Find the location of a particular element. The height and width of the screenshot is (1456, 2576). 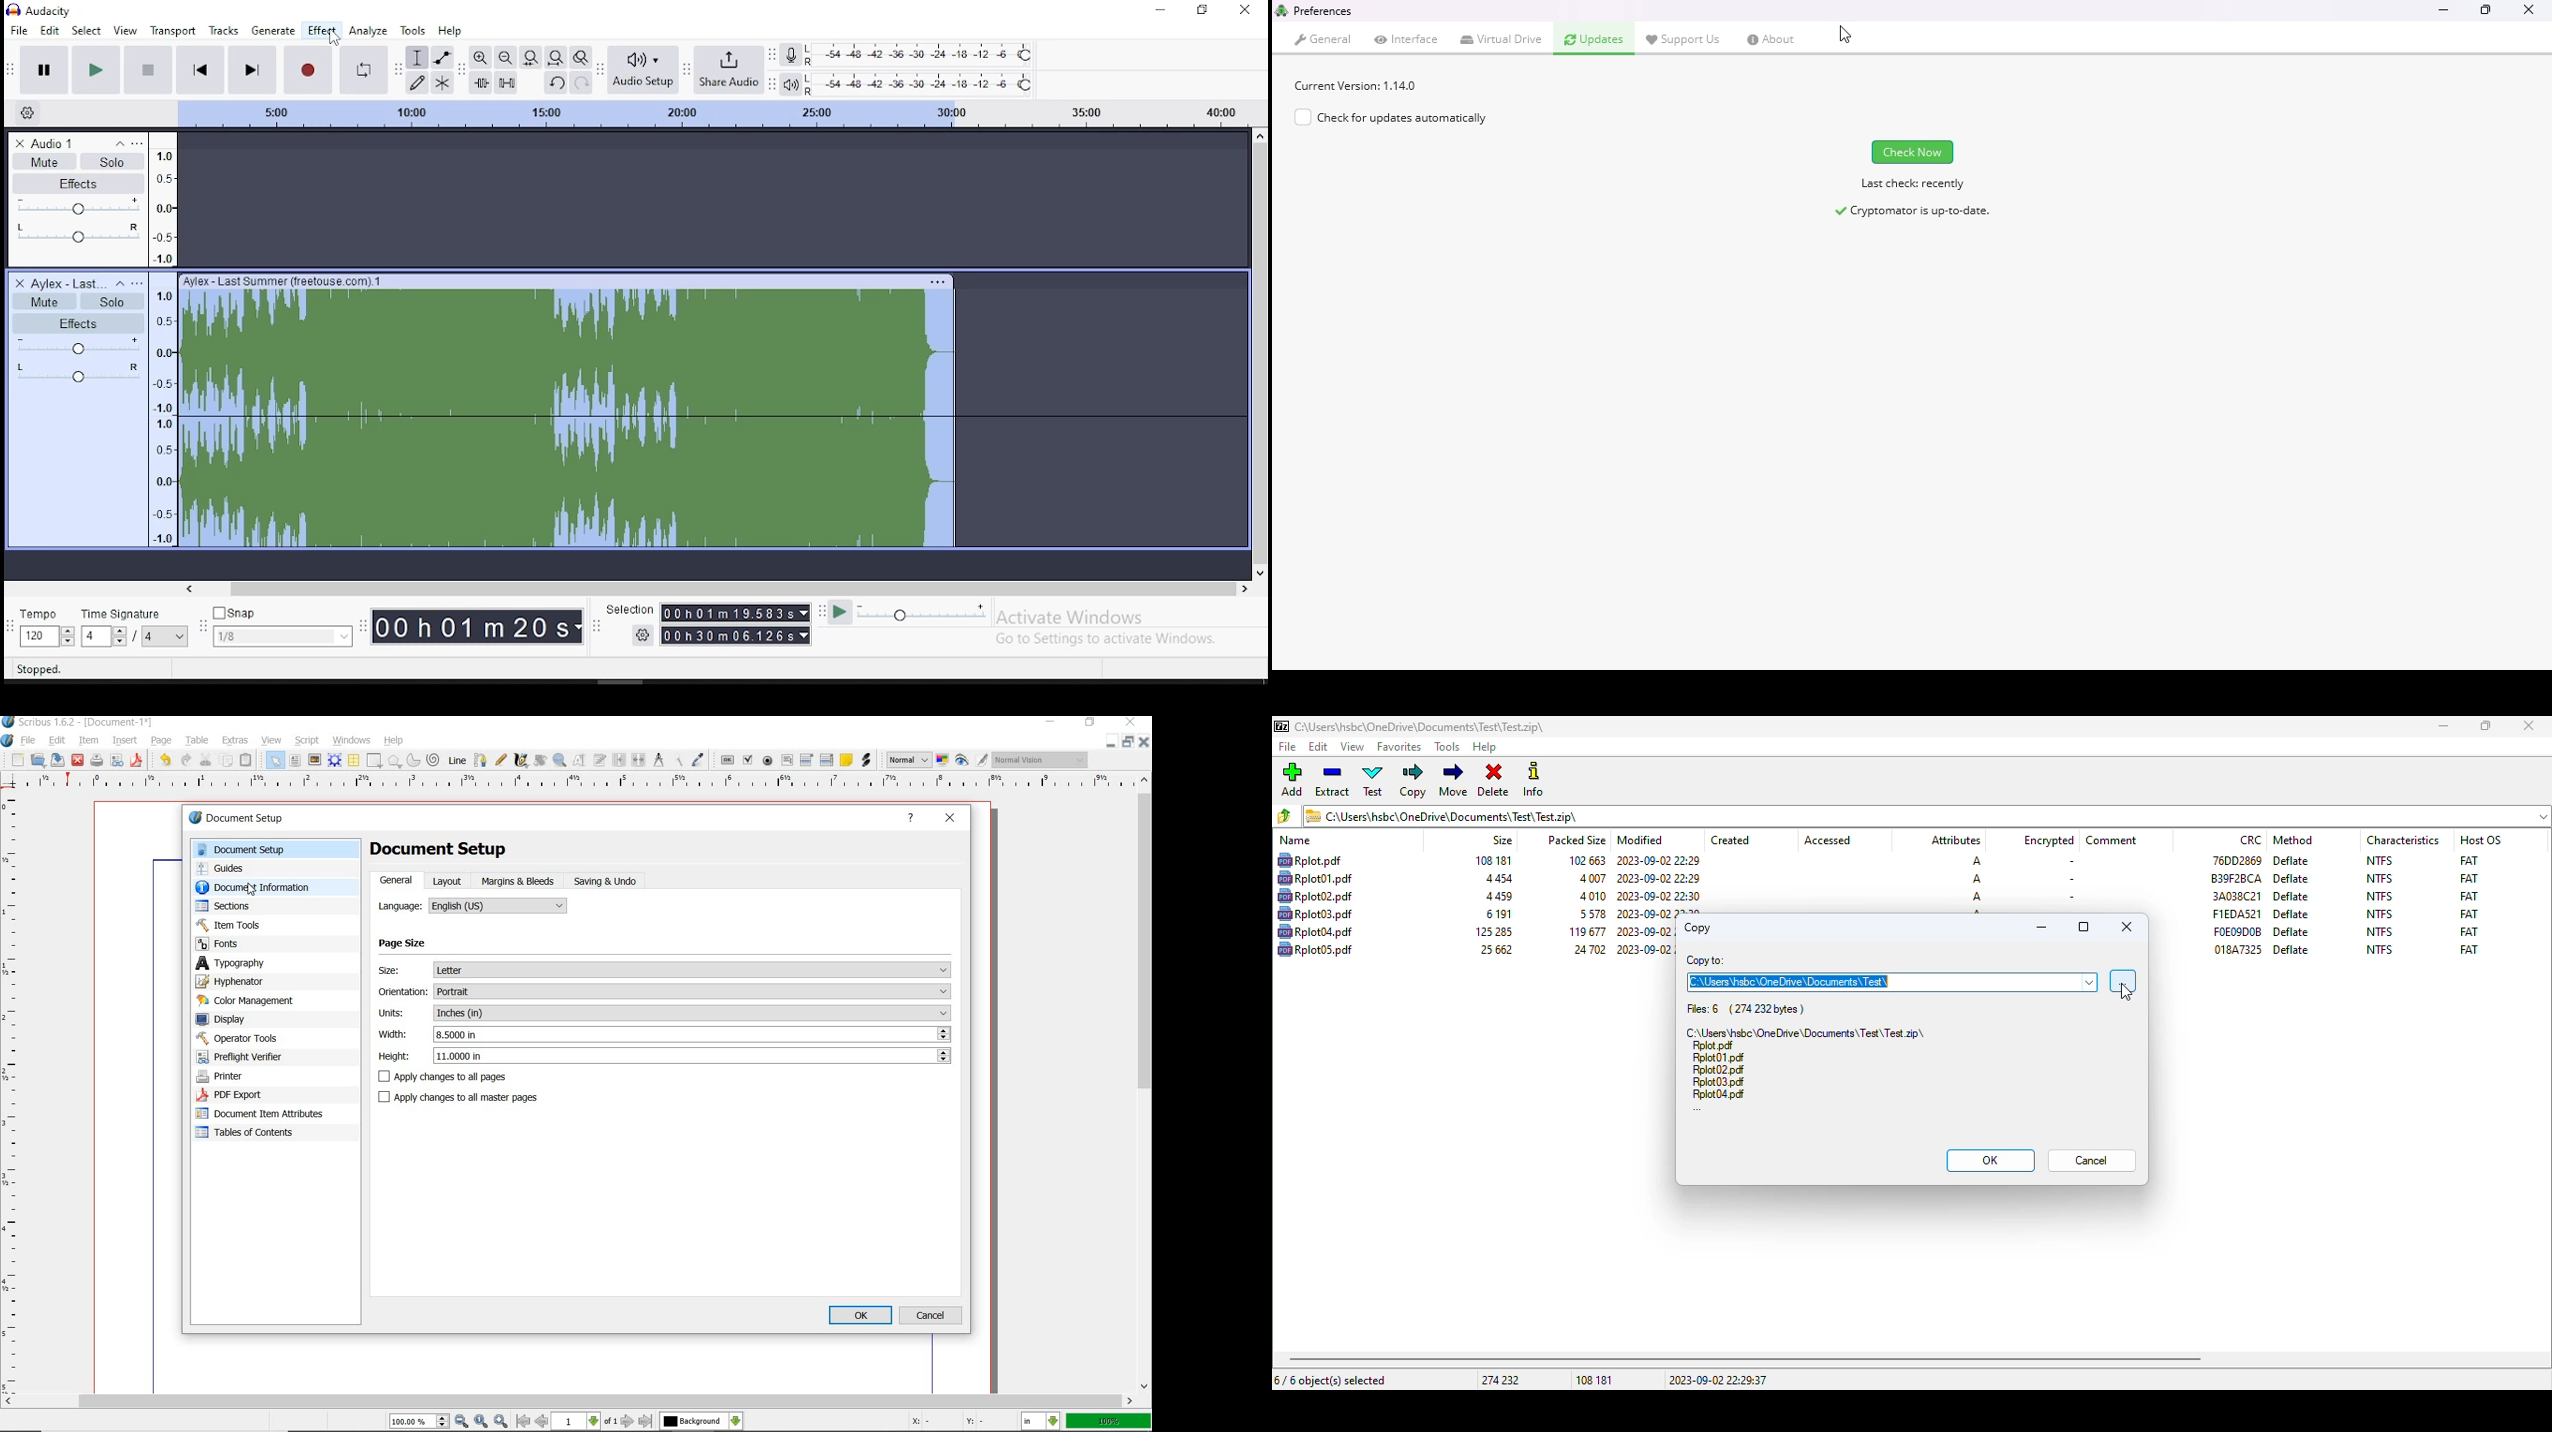

modified date & time is located at coordinates (1660, 912).